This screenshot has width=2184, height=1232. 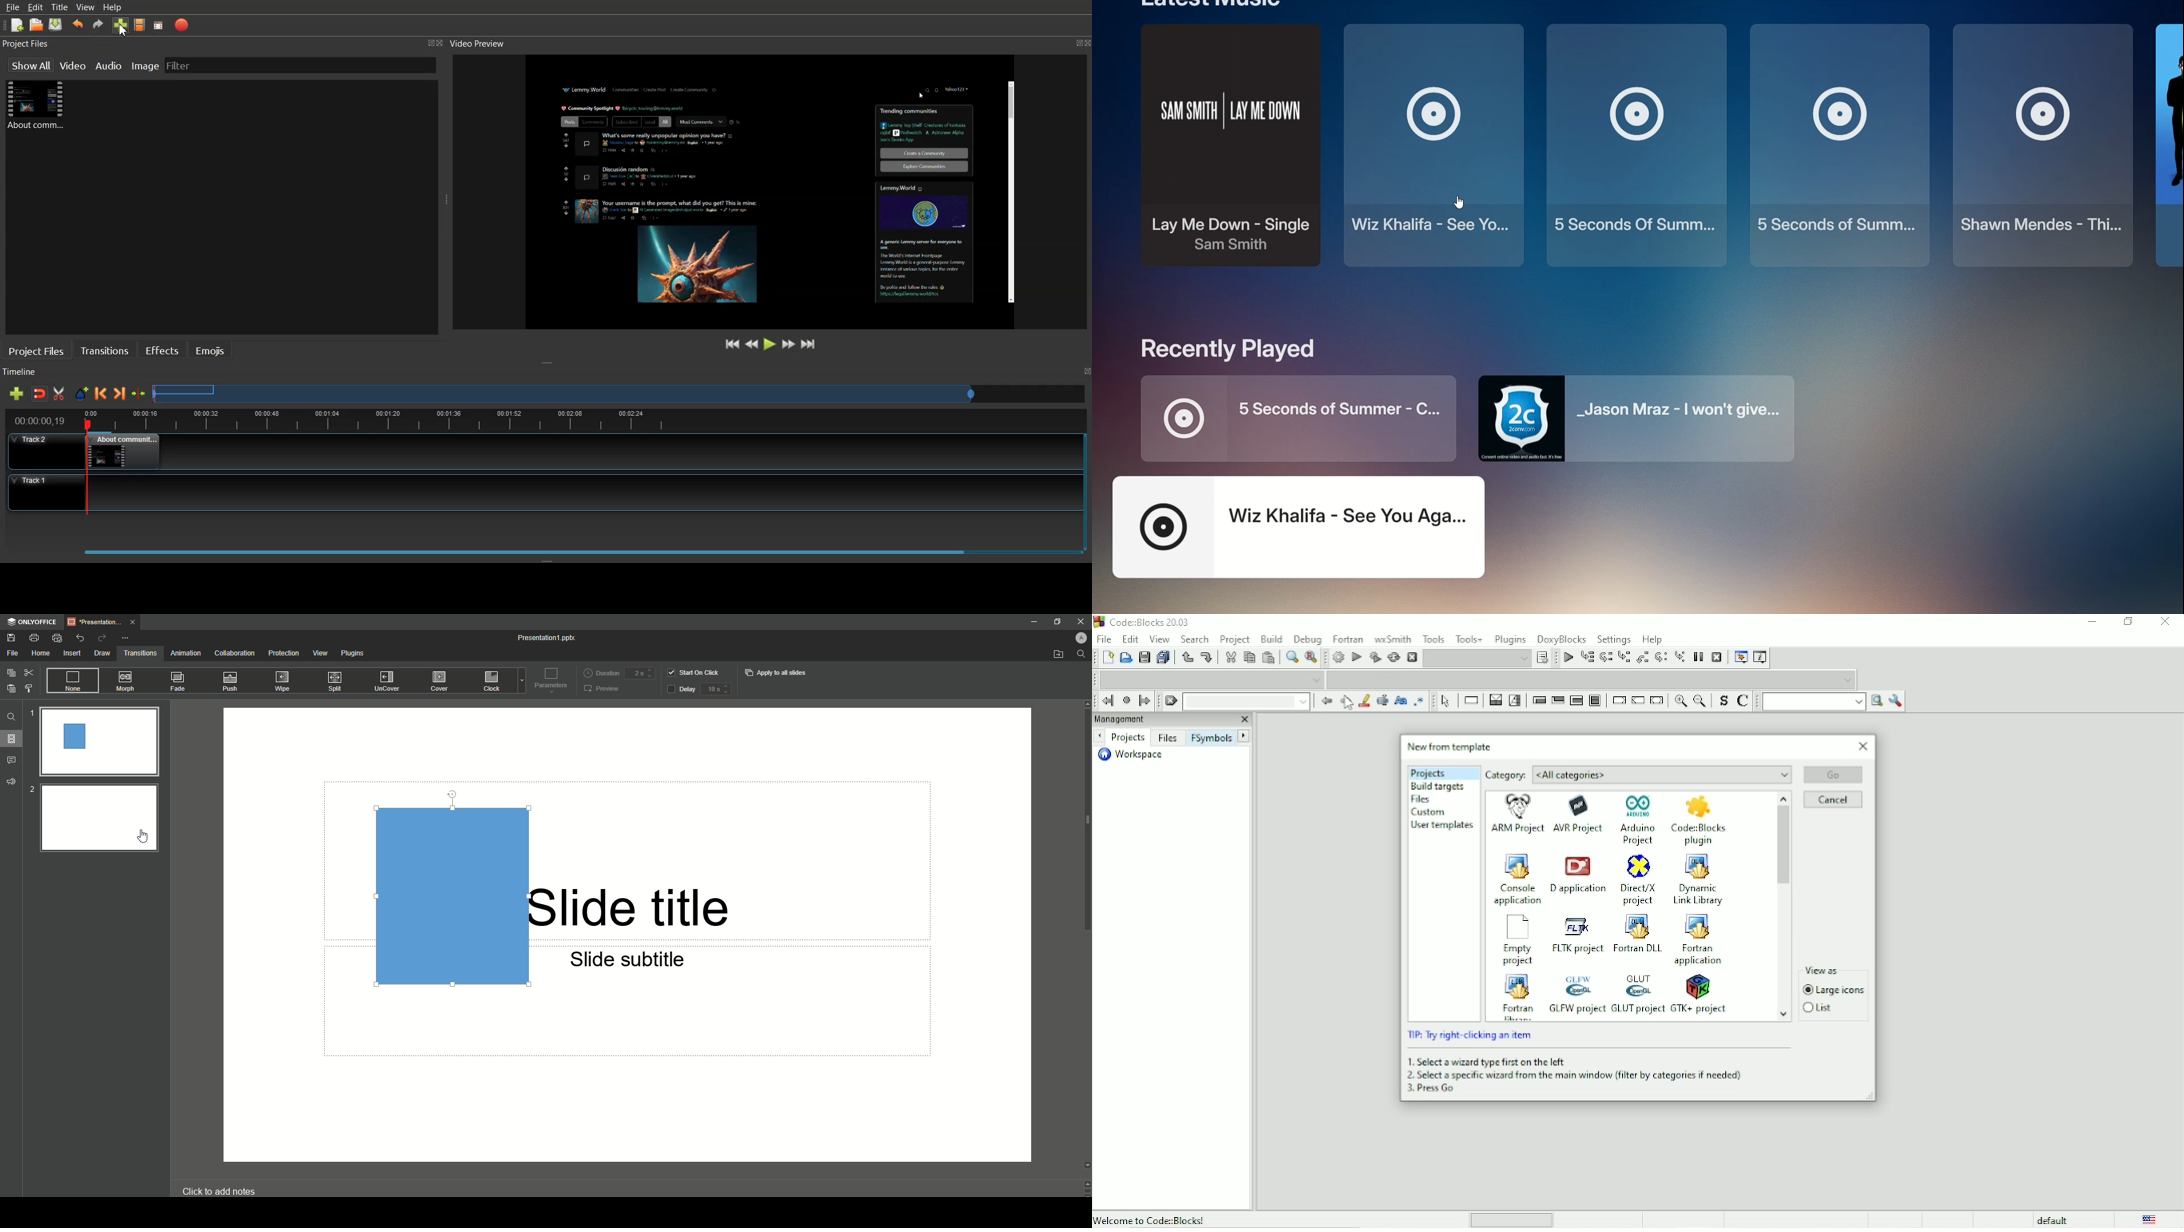 I want to click on Next, so click(x=1346, y=701).